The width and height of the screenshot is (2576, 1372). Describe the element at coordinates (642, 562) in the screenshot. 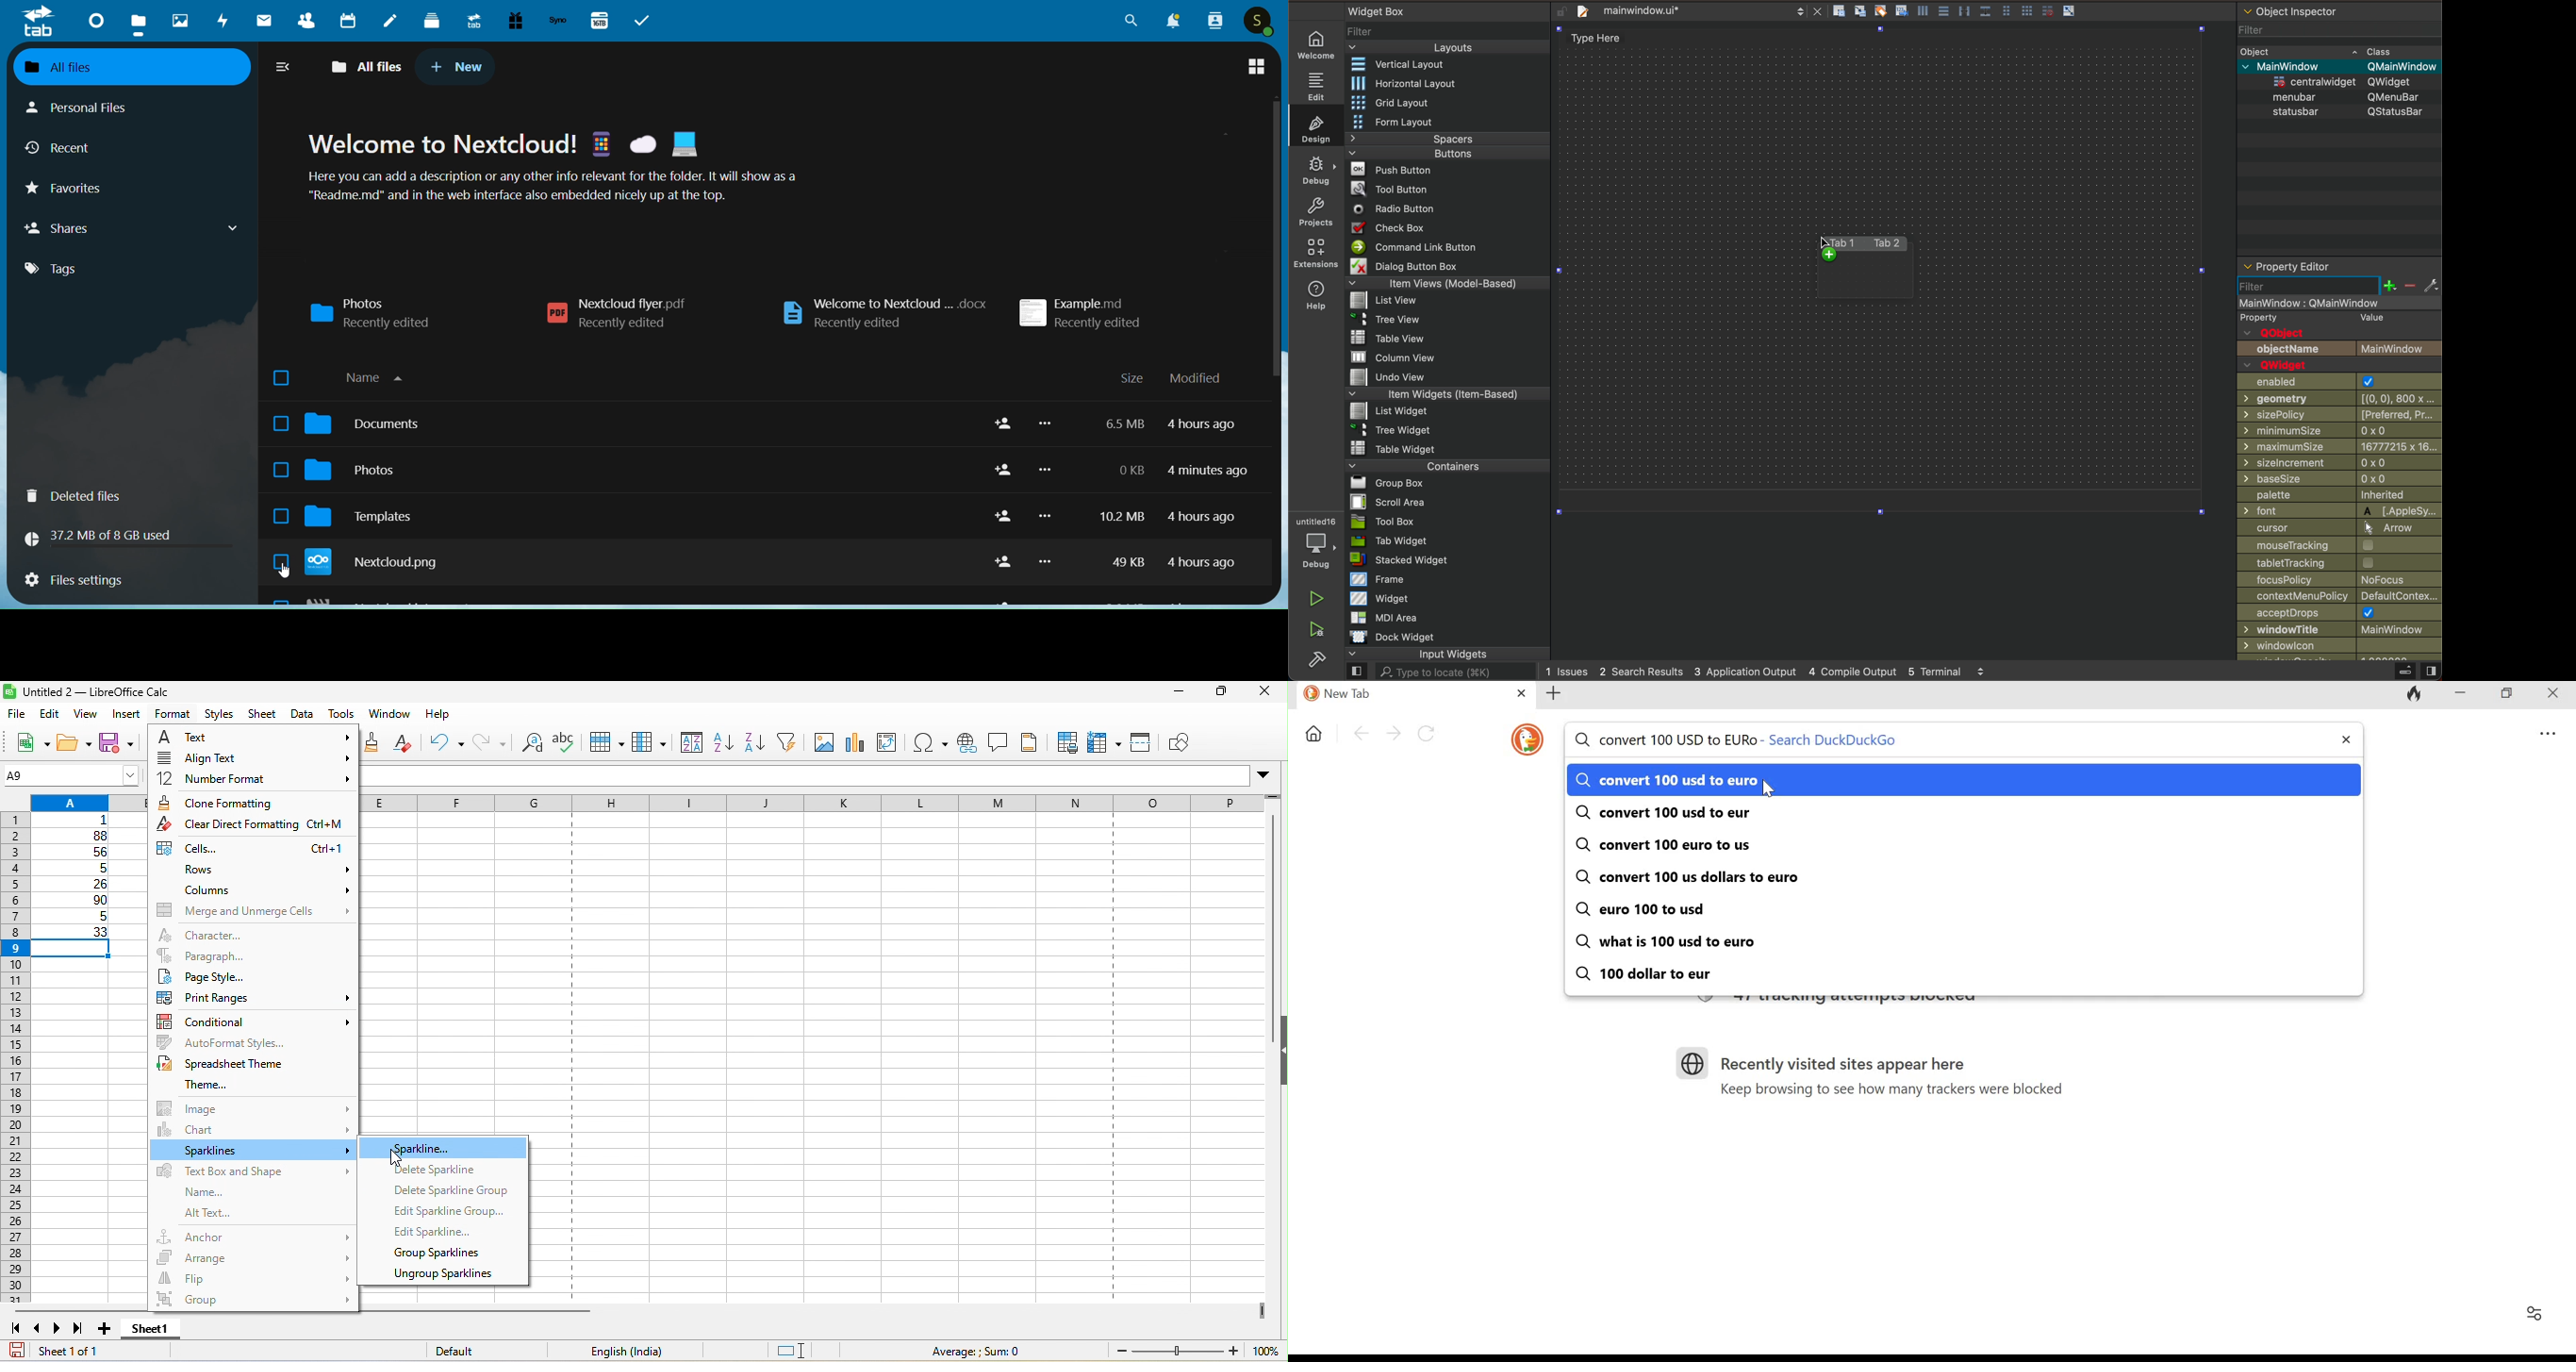

I see `Nextcloud.png` at that location.